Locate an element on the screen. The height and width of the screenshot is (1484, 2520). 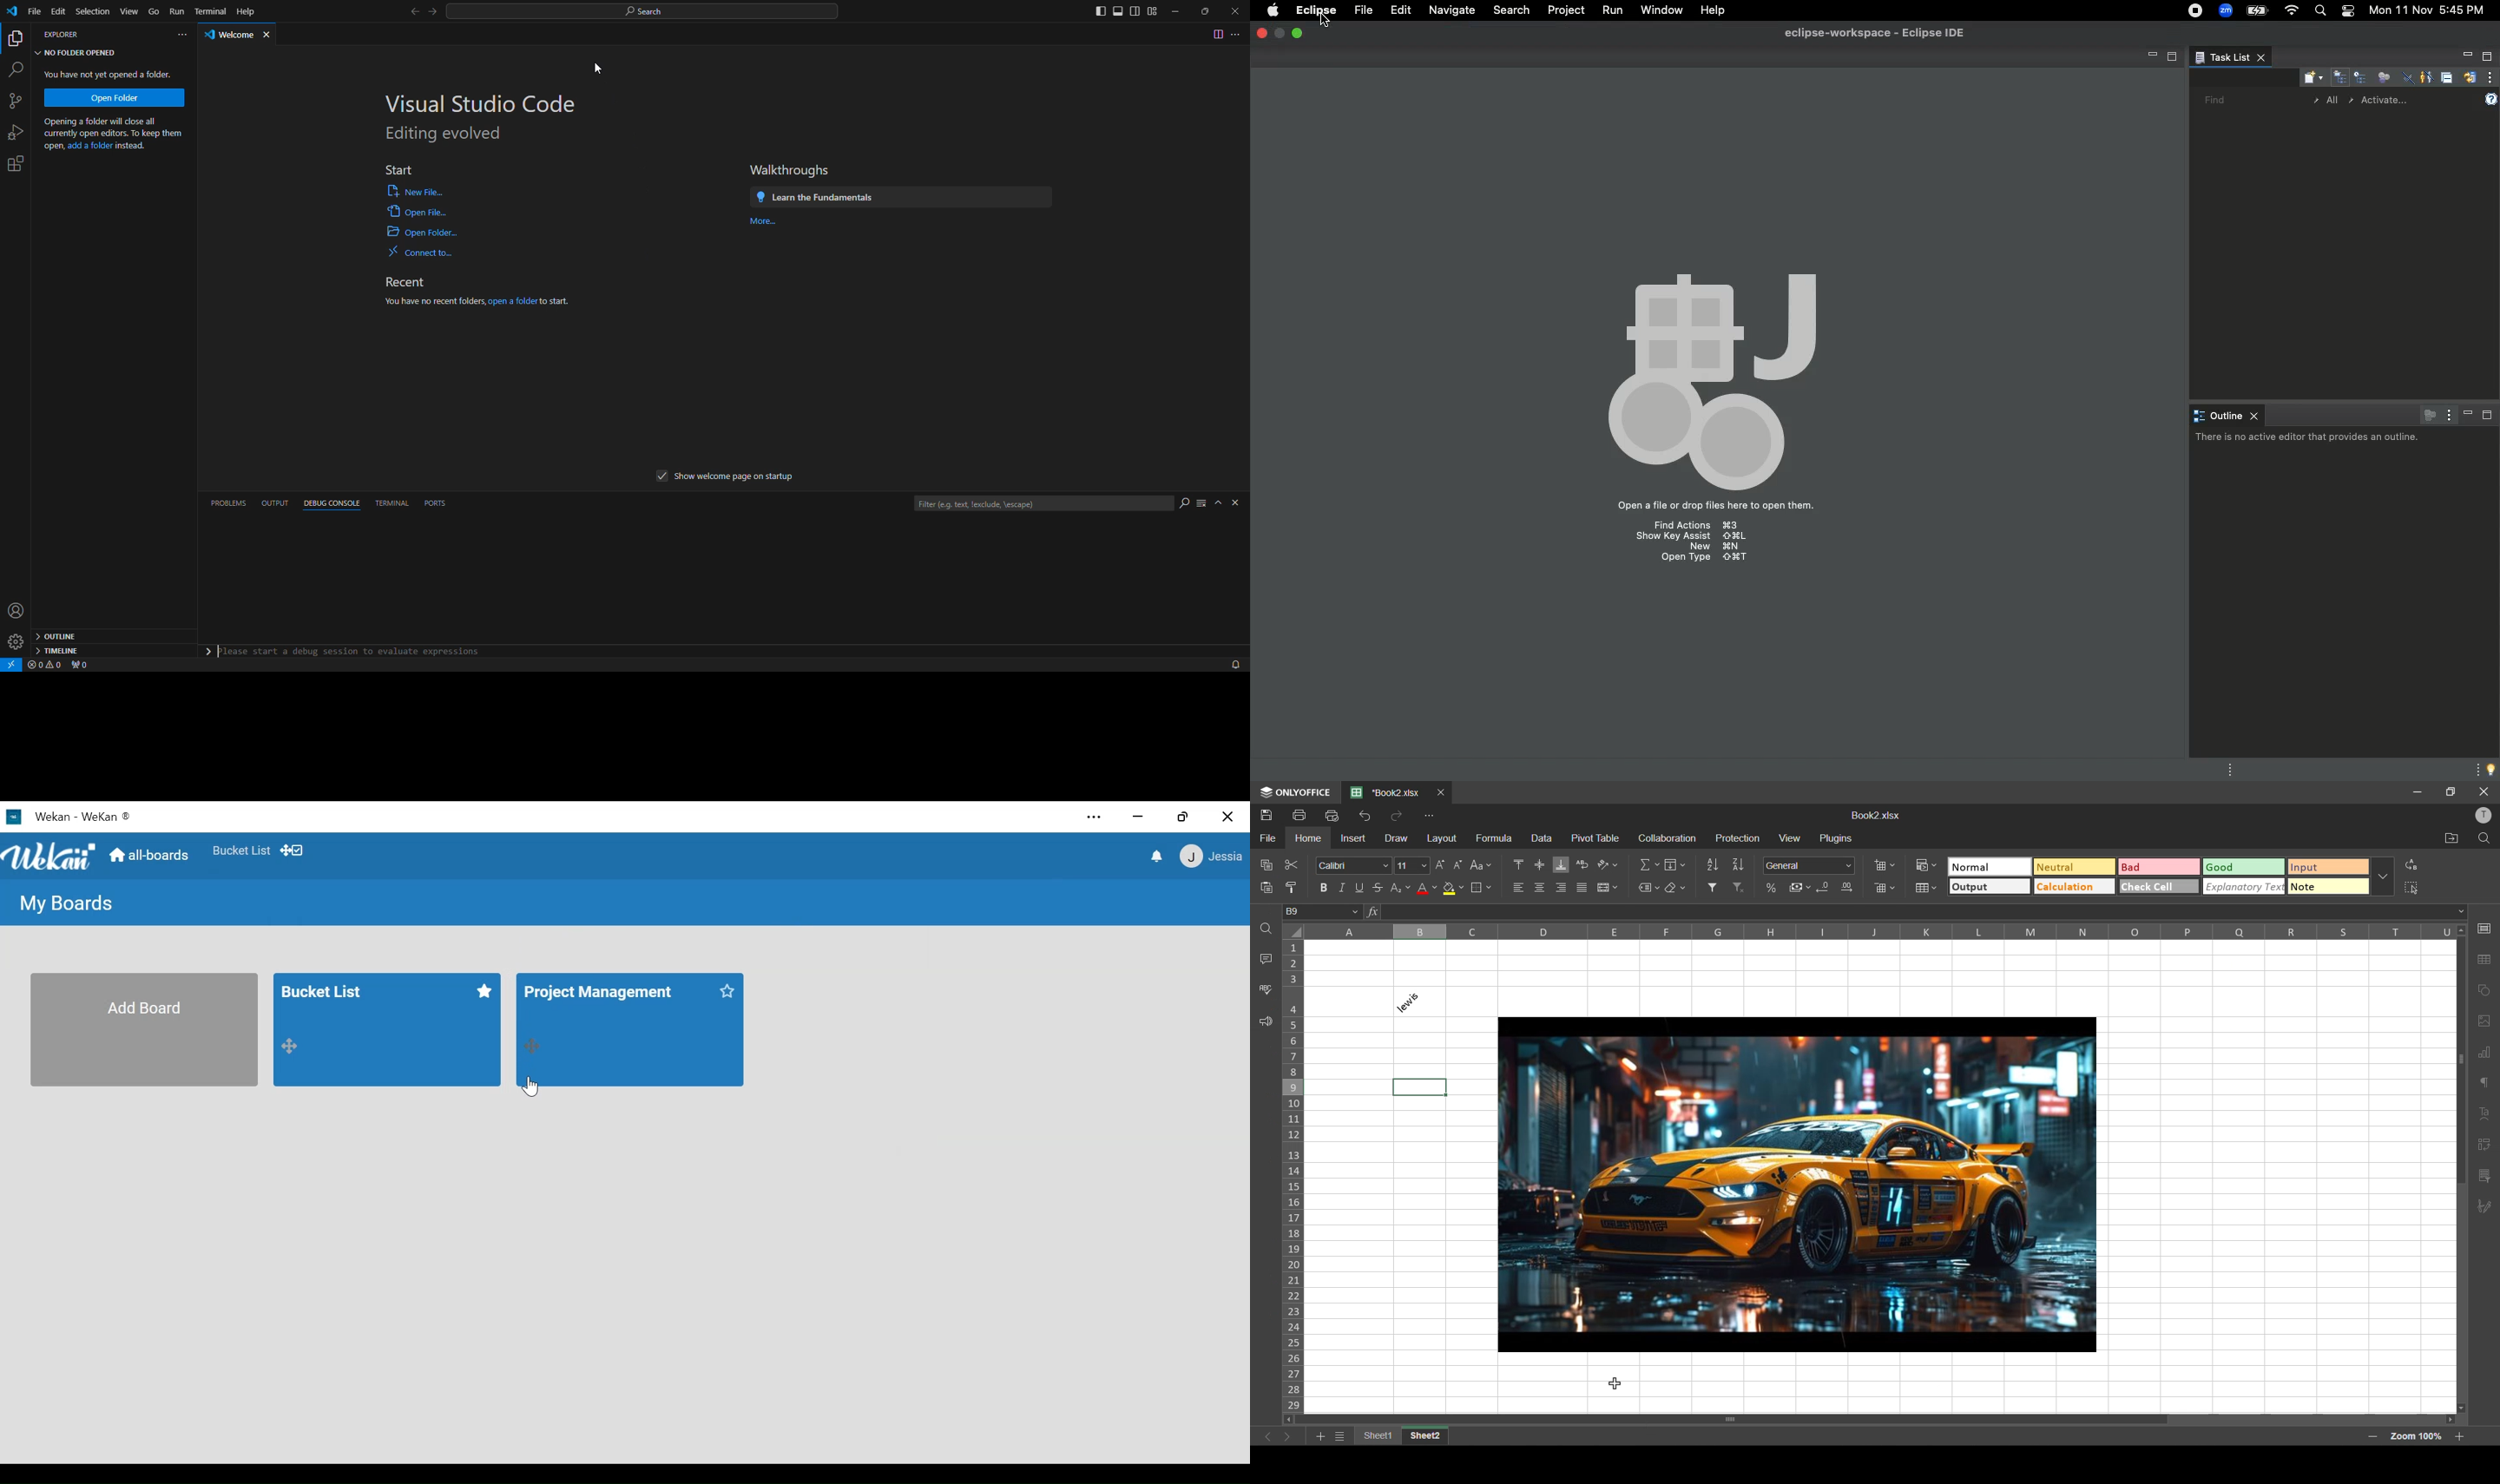
check cell is located at coordinates (2159, 887).